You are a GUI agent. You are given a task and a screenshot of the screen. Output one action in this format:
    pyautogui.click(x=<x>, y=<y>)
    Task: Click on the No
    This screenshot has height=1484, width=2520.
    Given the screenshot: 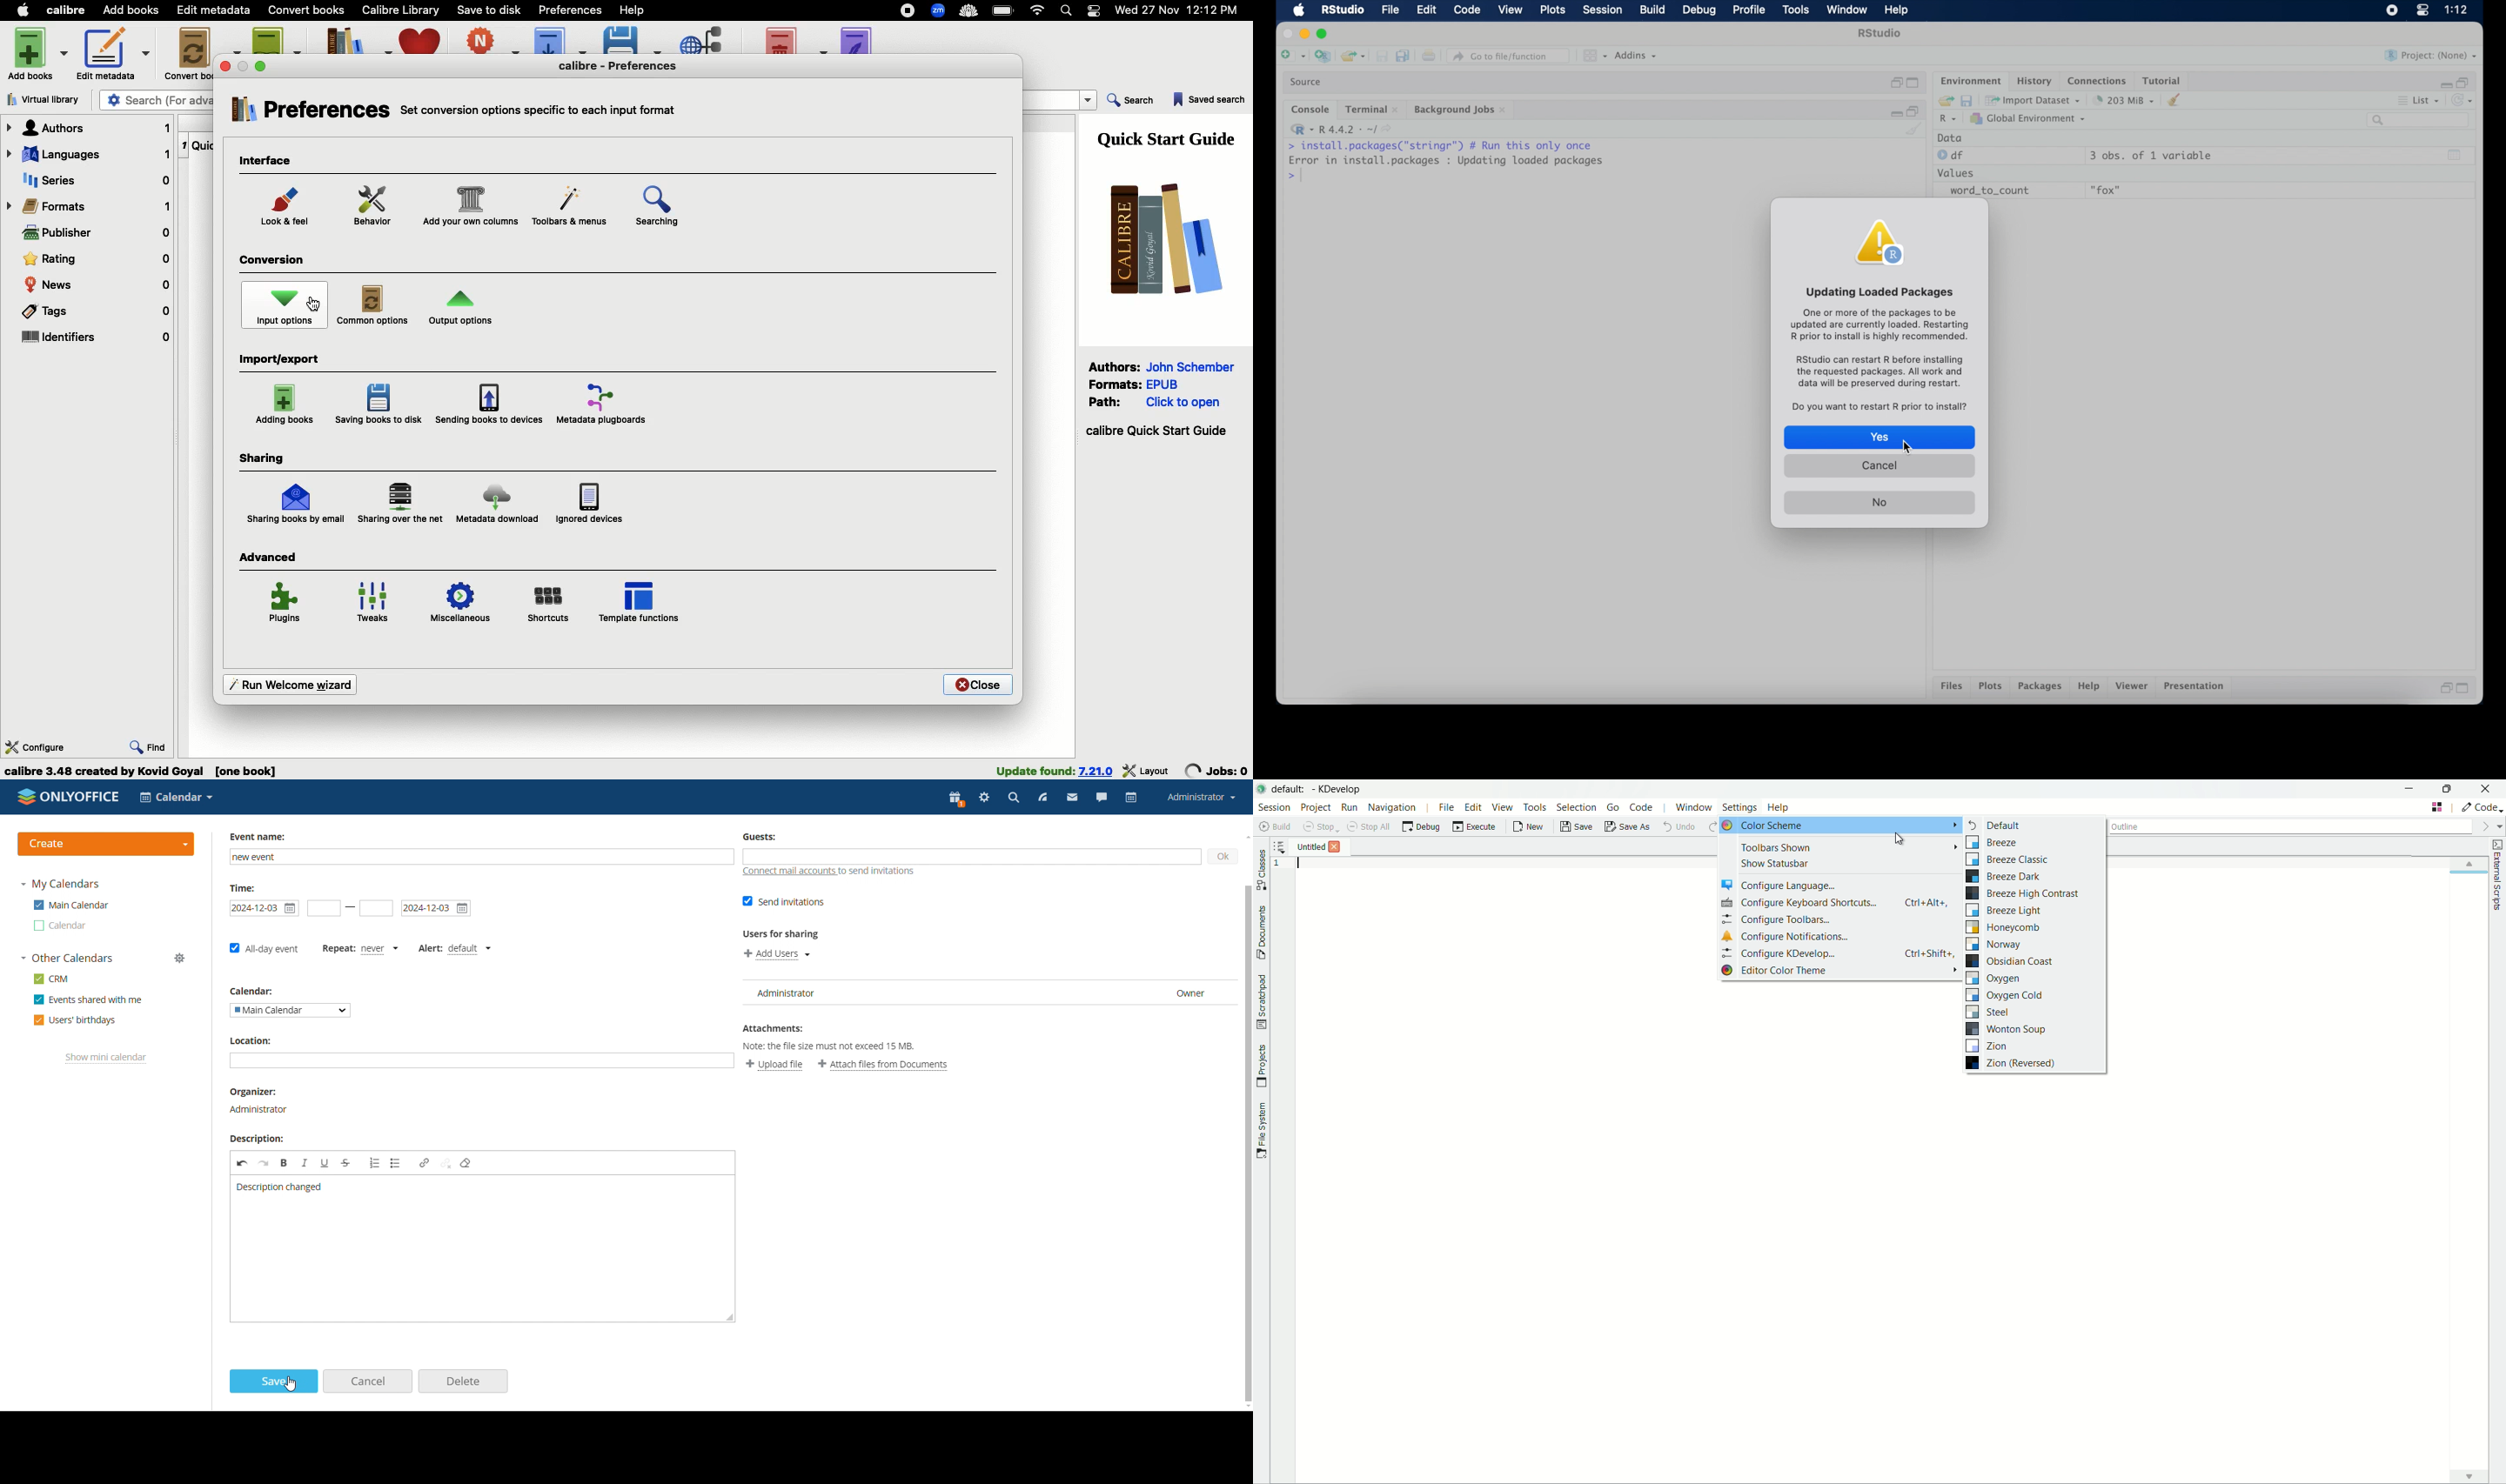 What is the action you would take?
    pyautogui.click(x=1879, y=503)
    